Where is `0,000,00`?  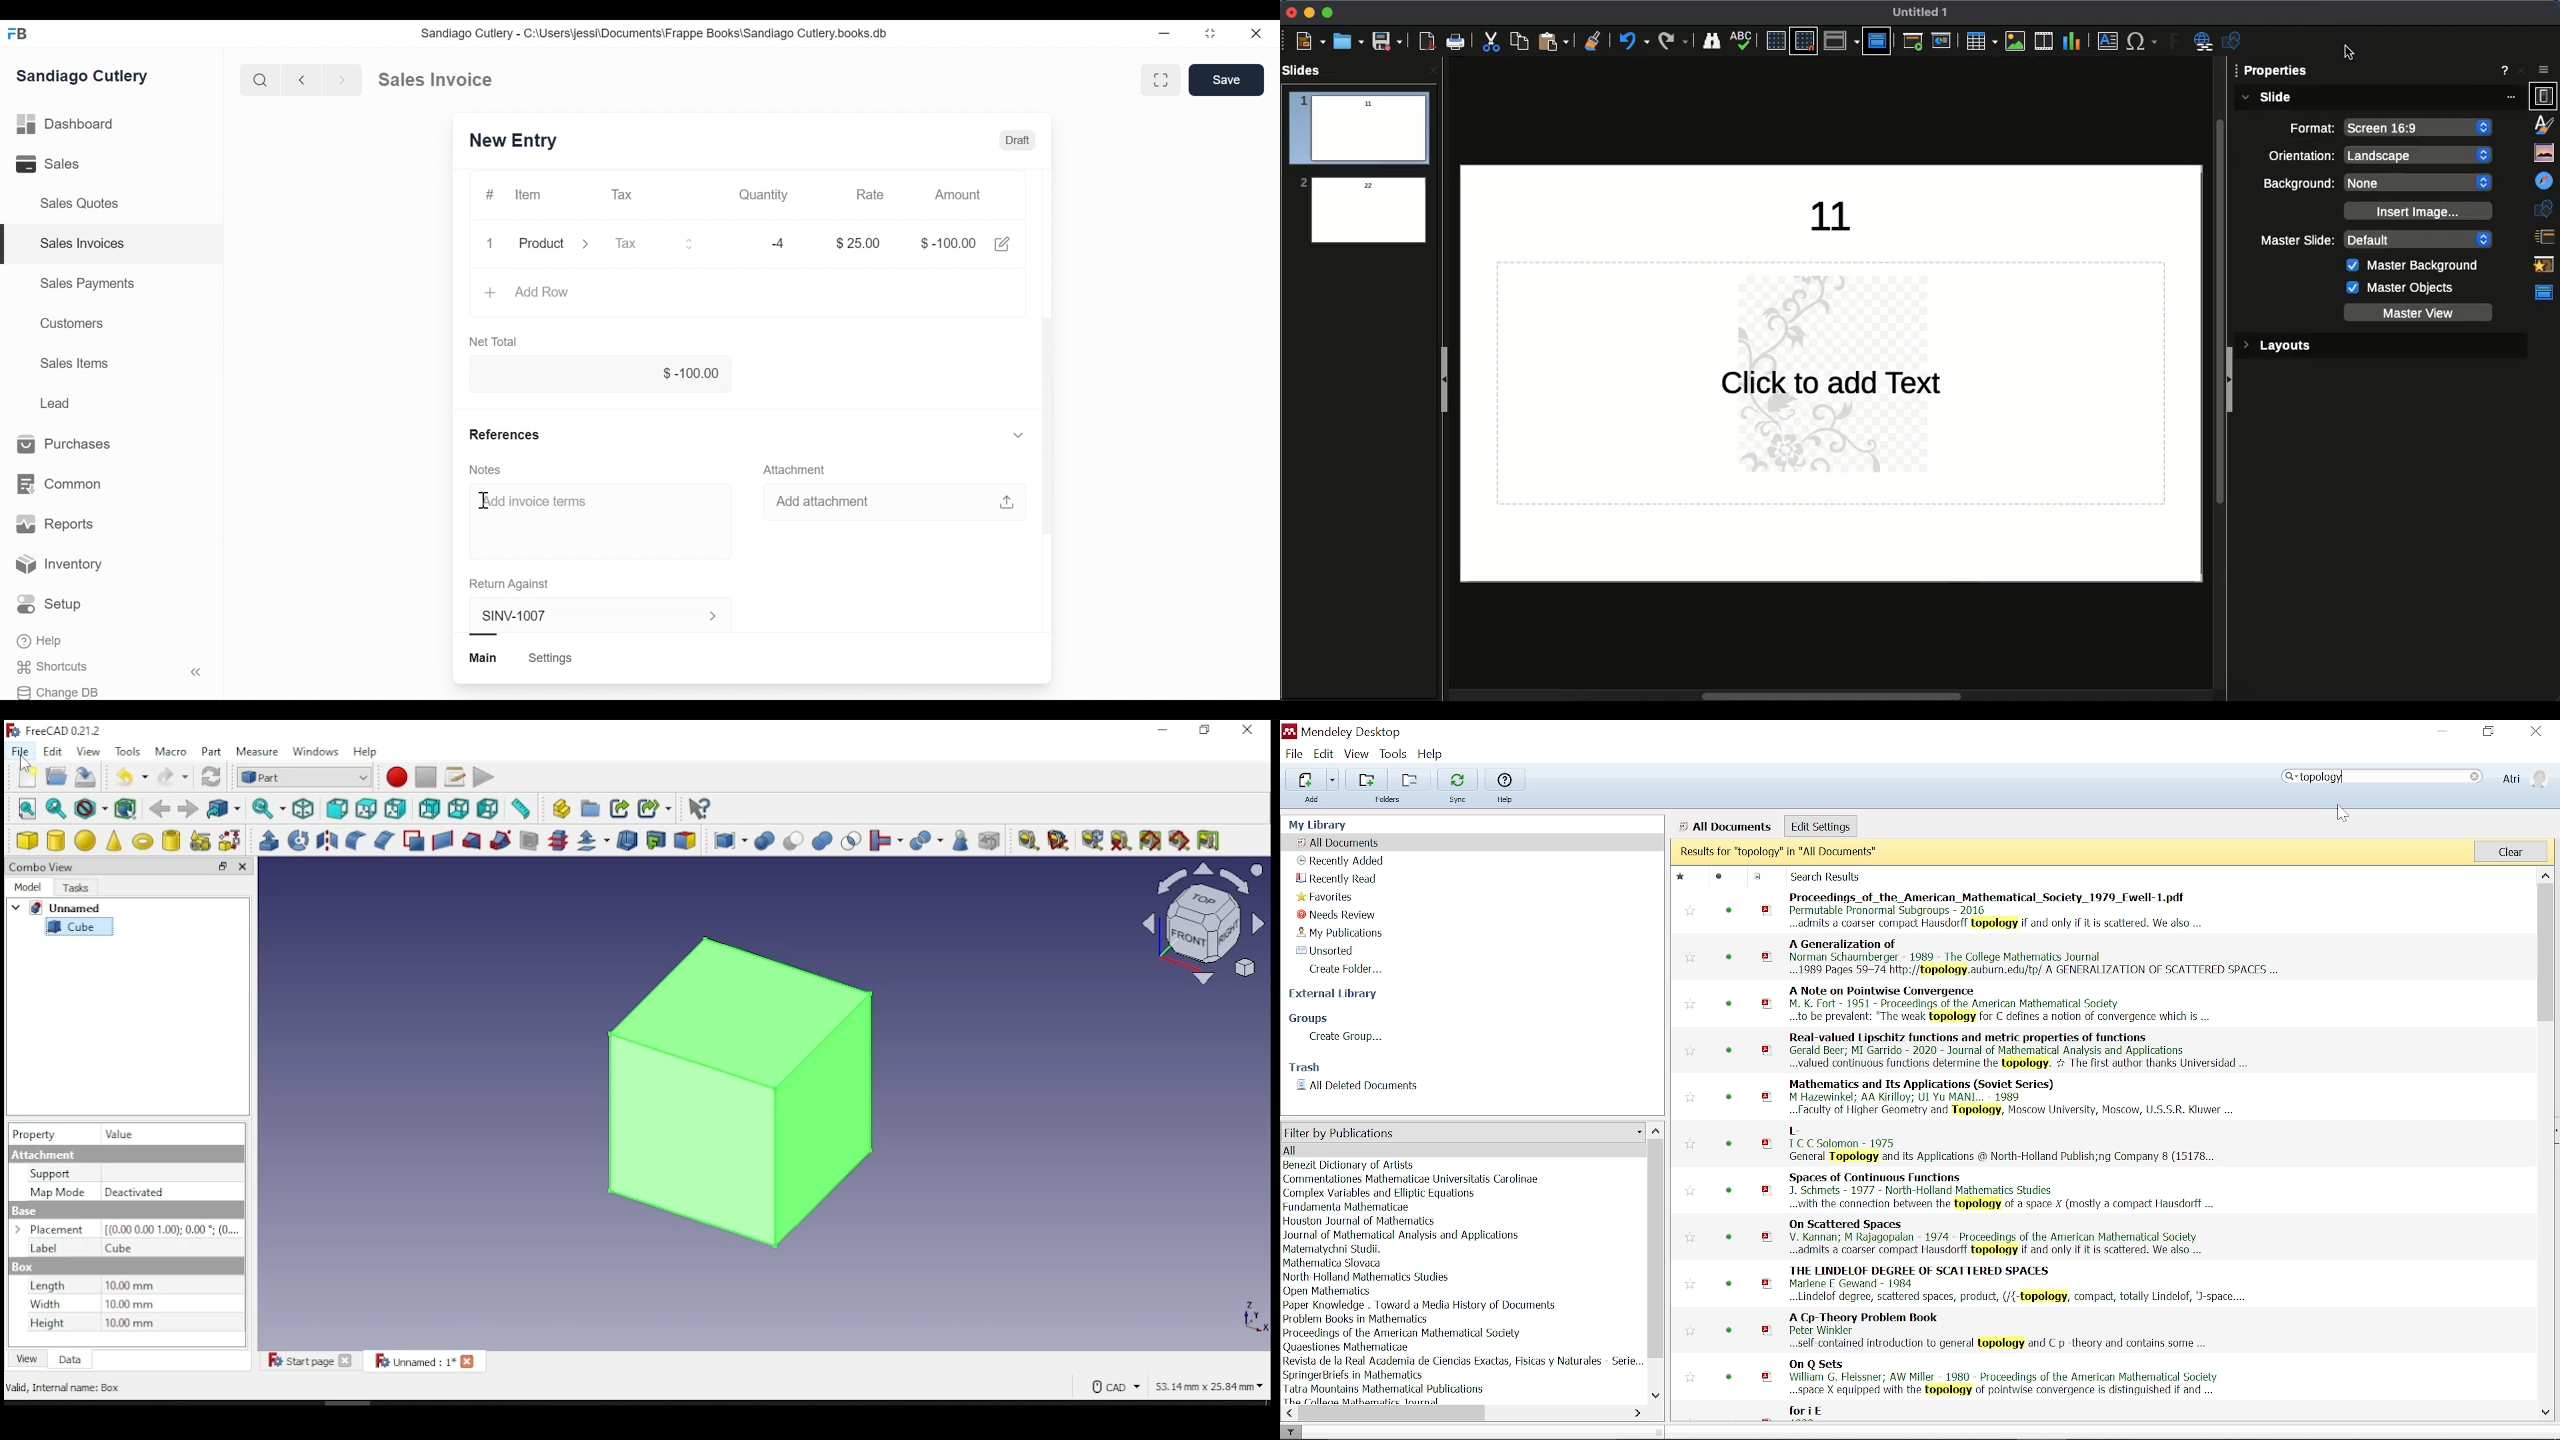 0,000,00 is located at coordinates (171, 1229).